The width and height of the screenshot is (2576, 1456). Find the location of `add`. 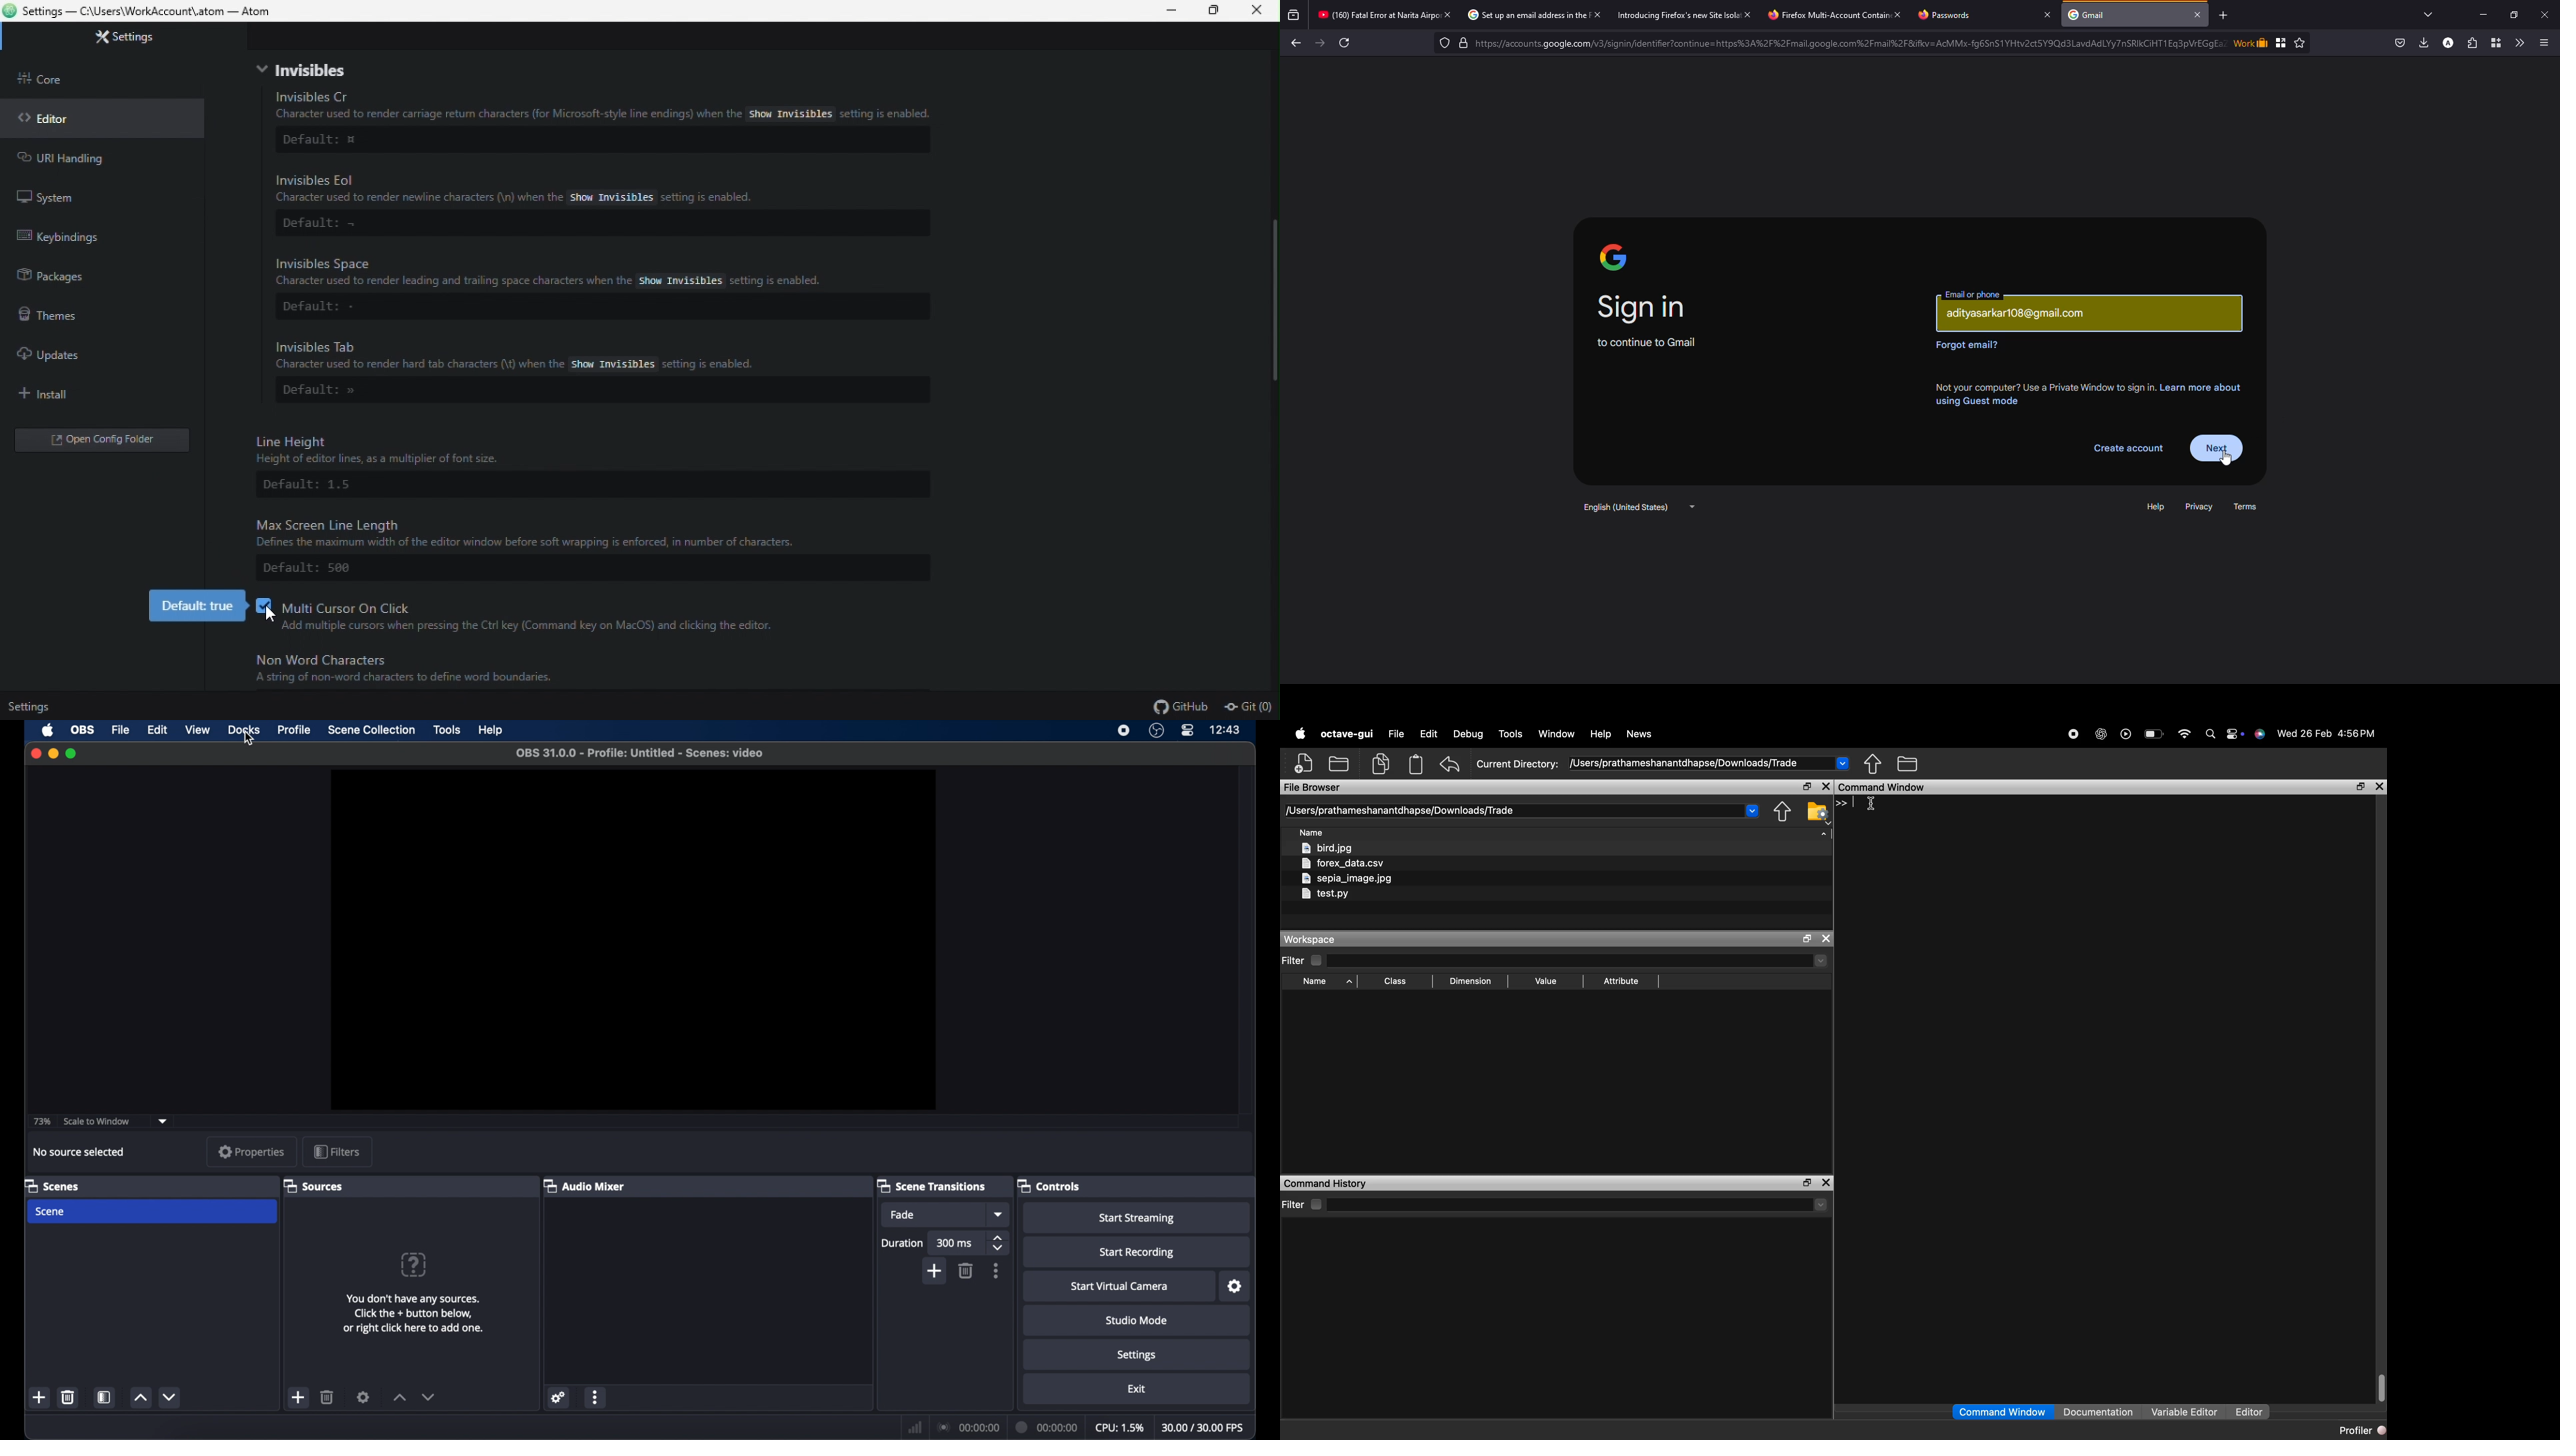

add is located at coordinates (299, 1399).